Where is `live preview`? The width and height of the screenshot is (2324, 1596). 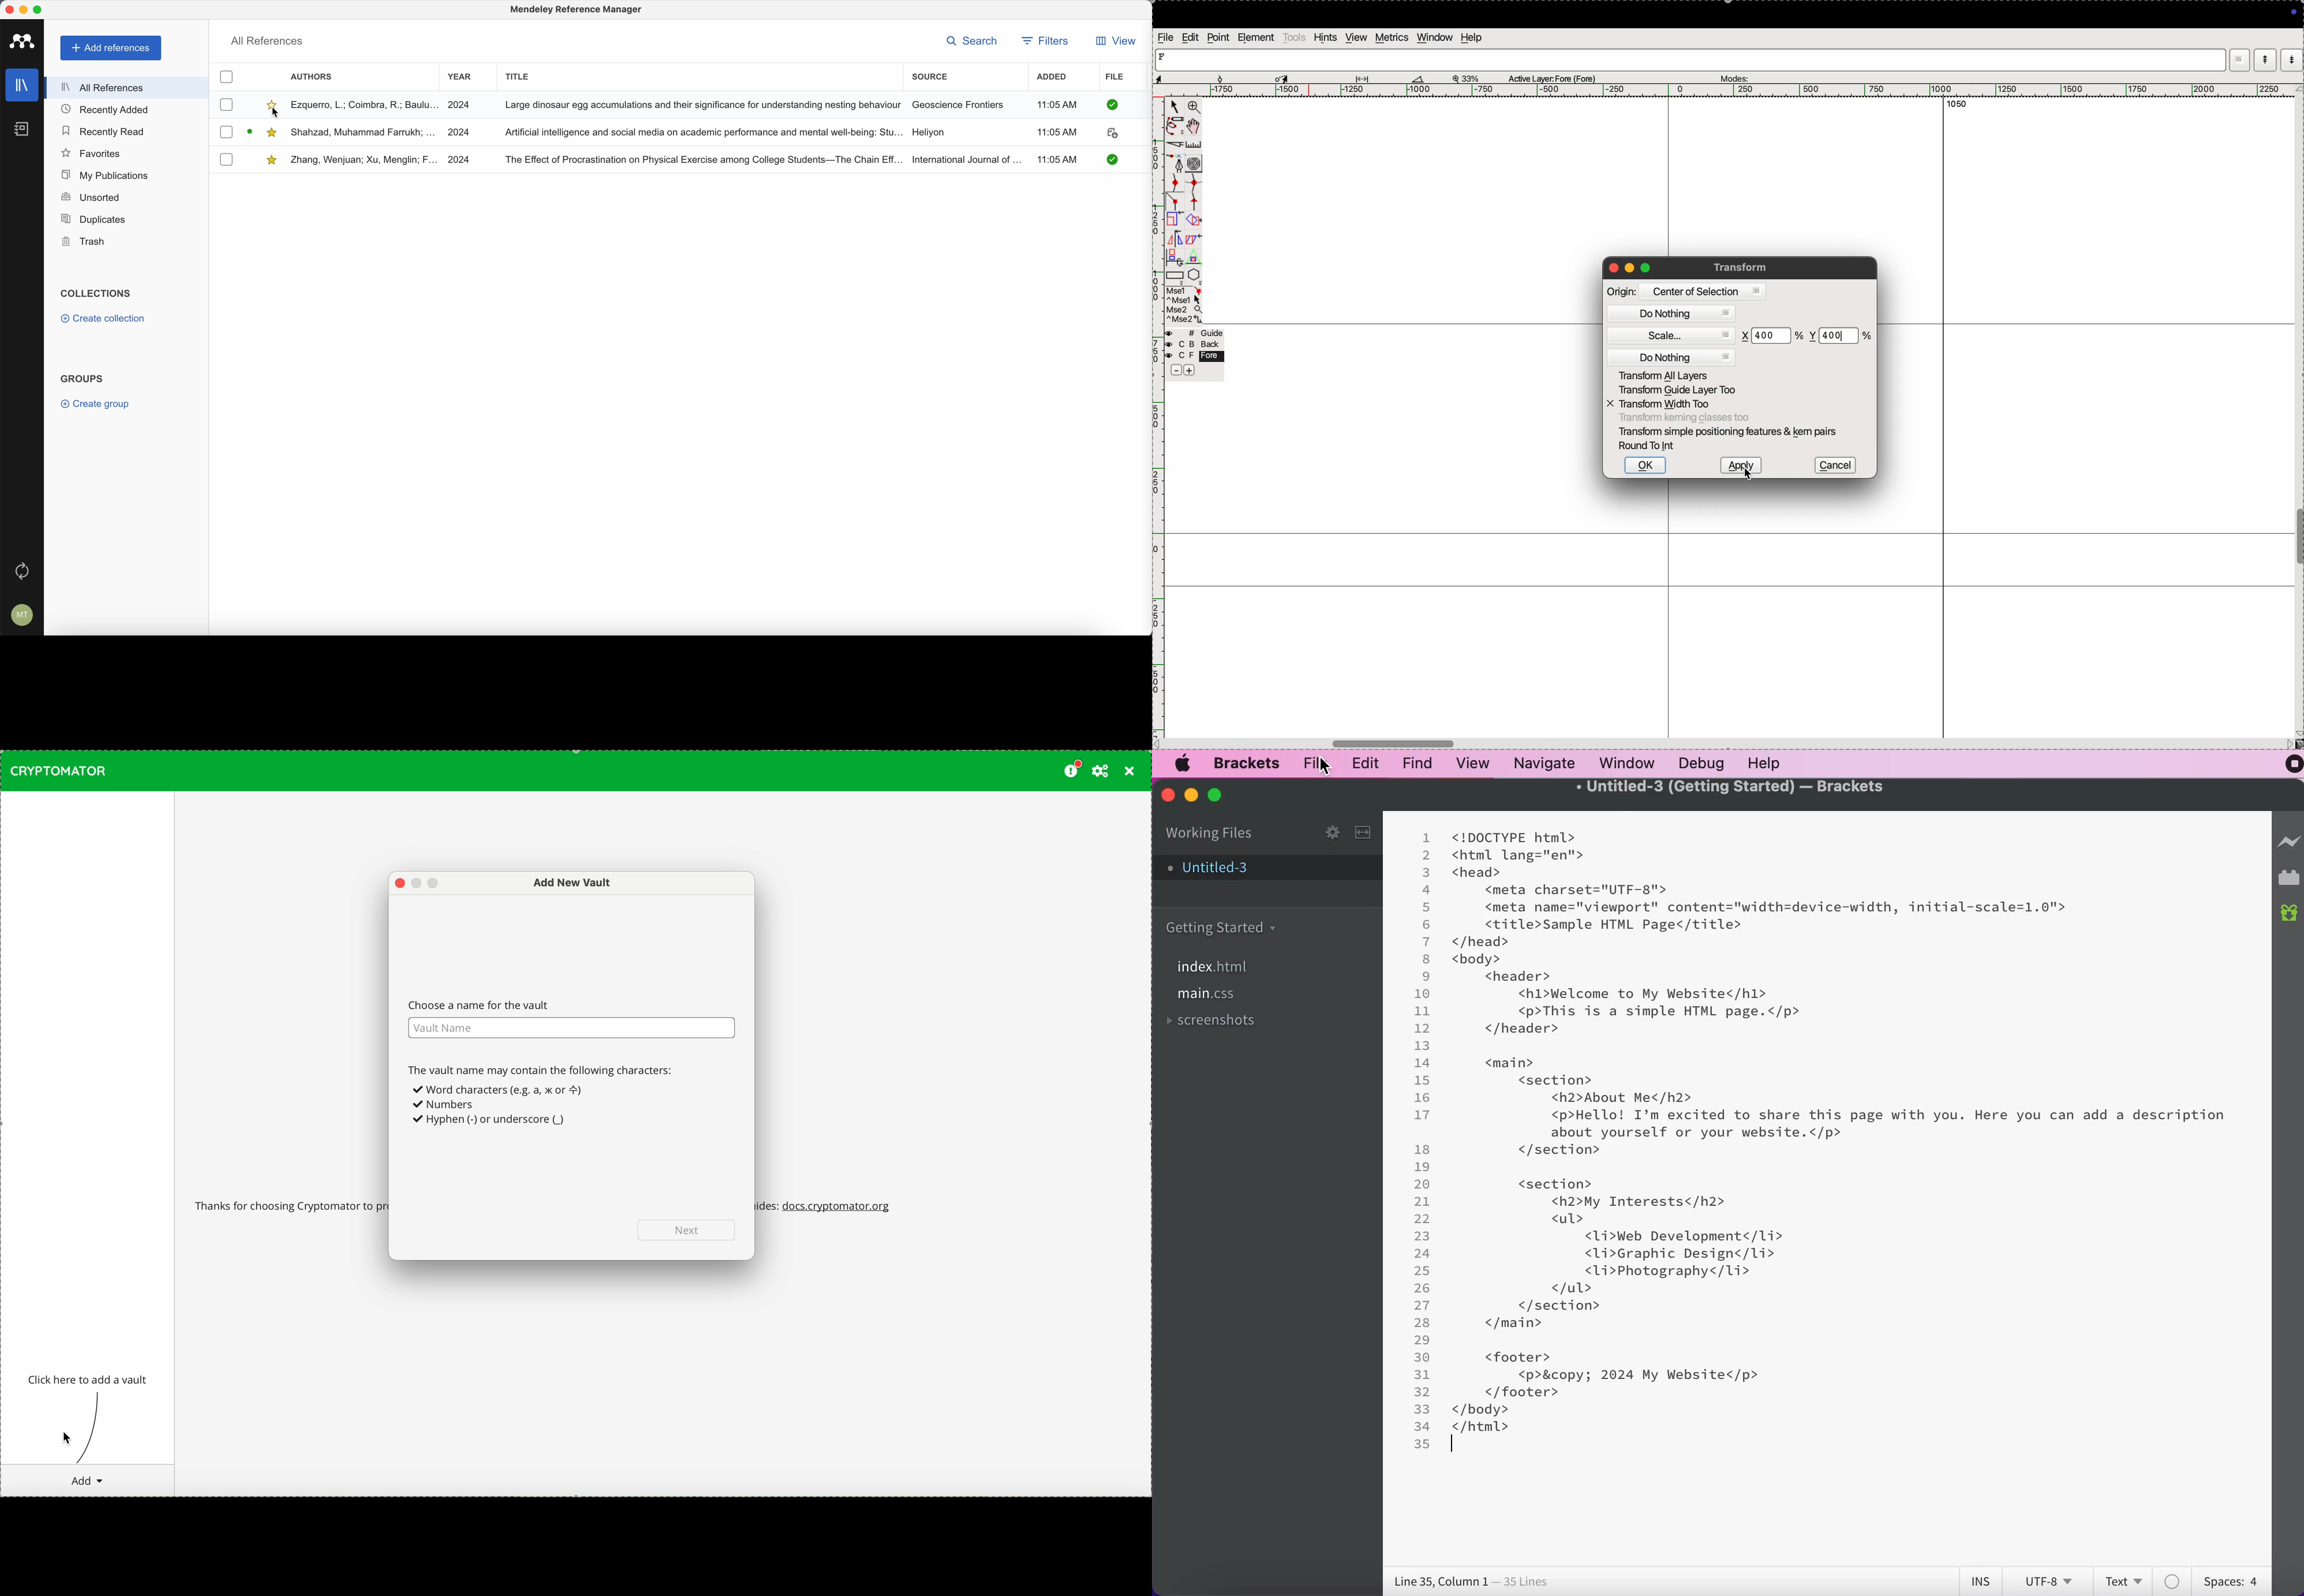
live preview is located at coordinates (2287, 842).